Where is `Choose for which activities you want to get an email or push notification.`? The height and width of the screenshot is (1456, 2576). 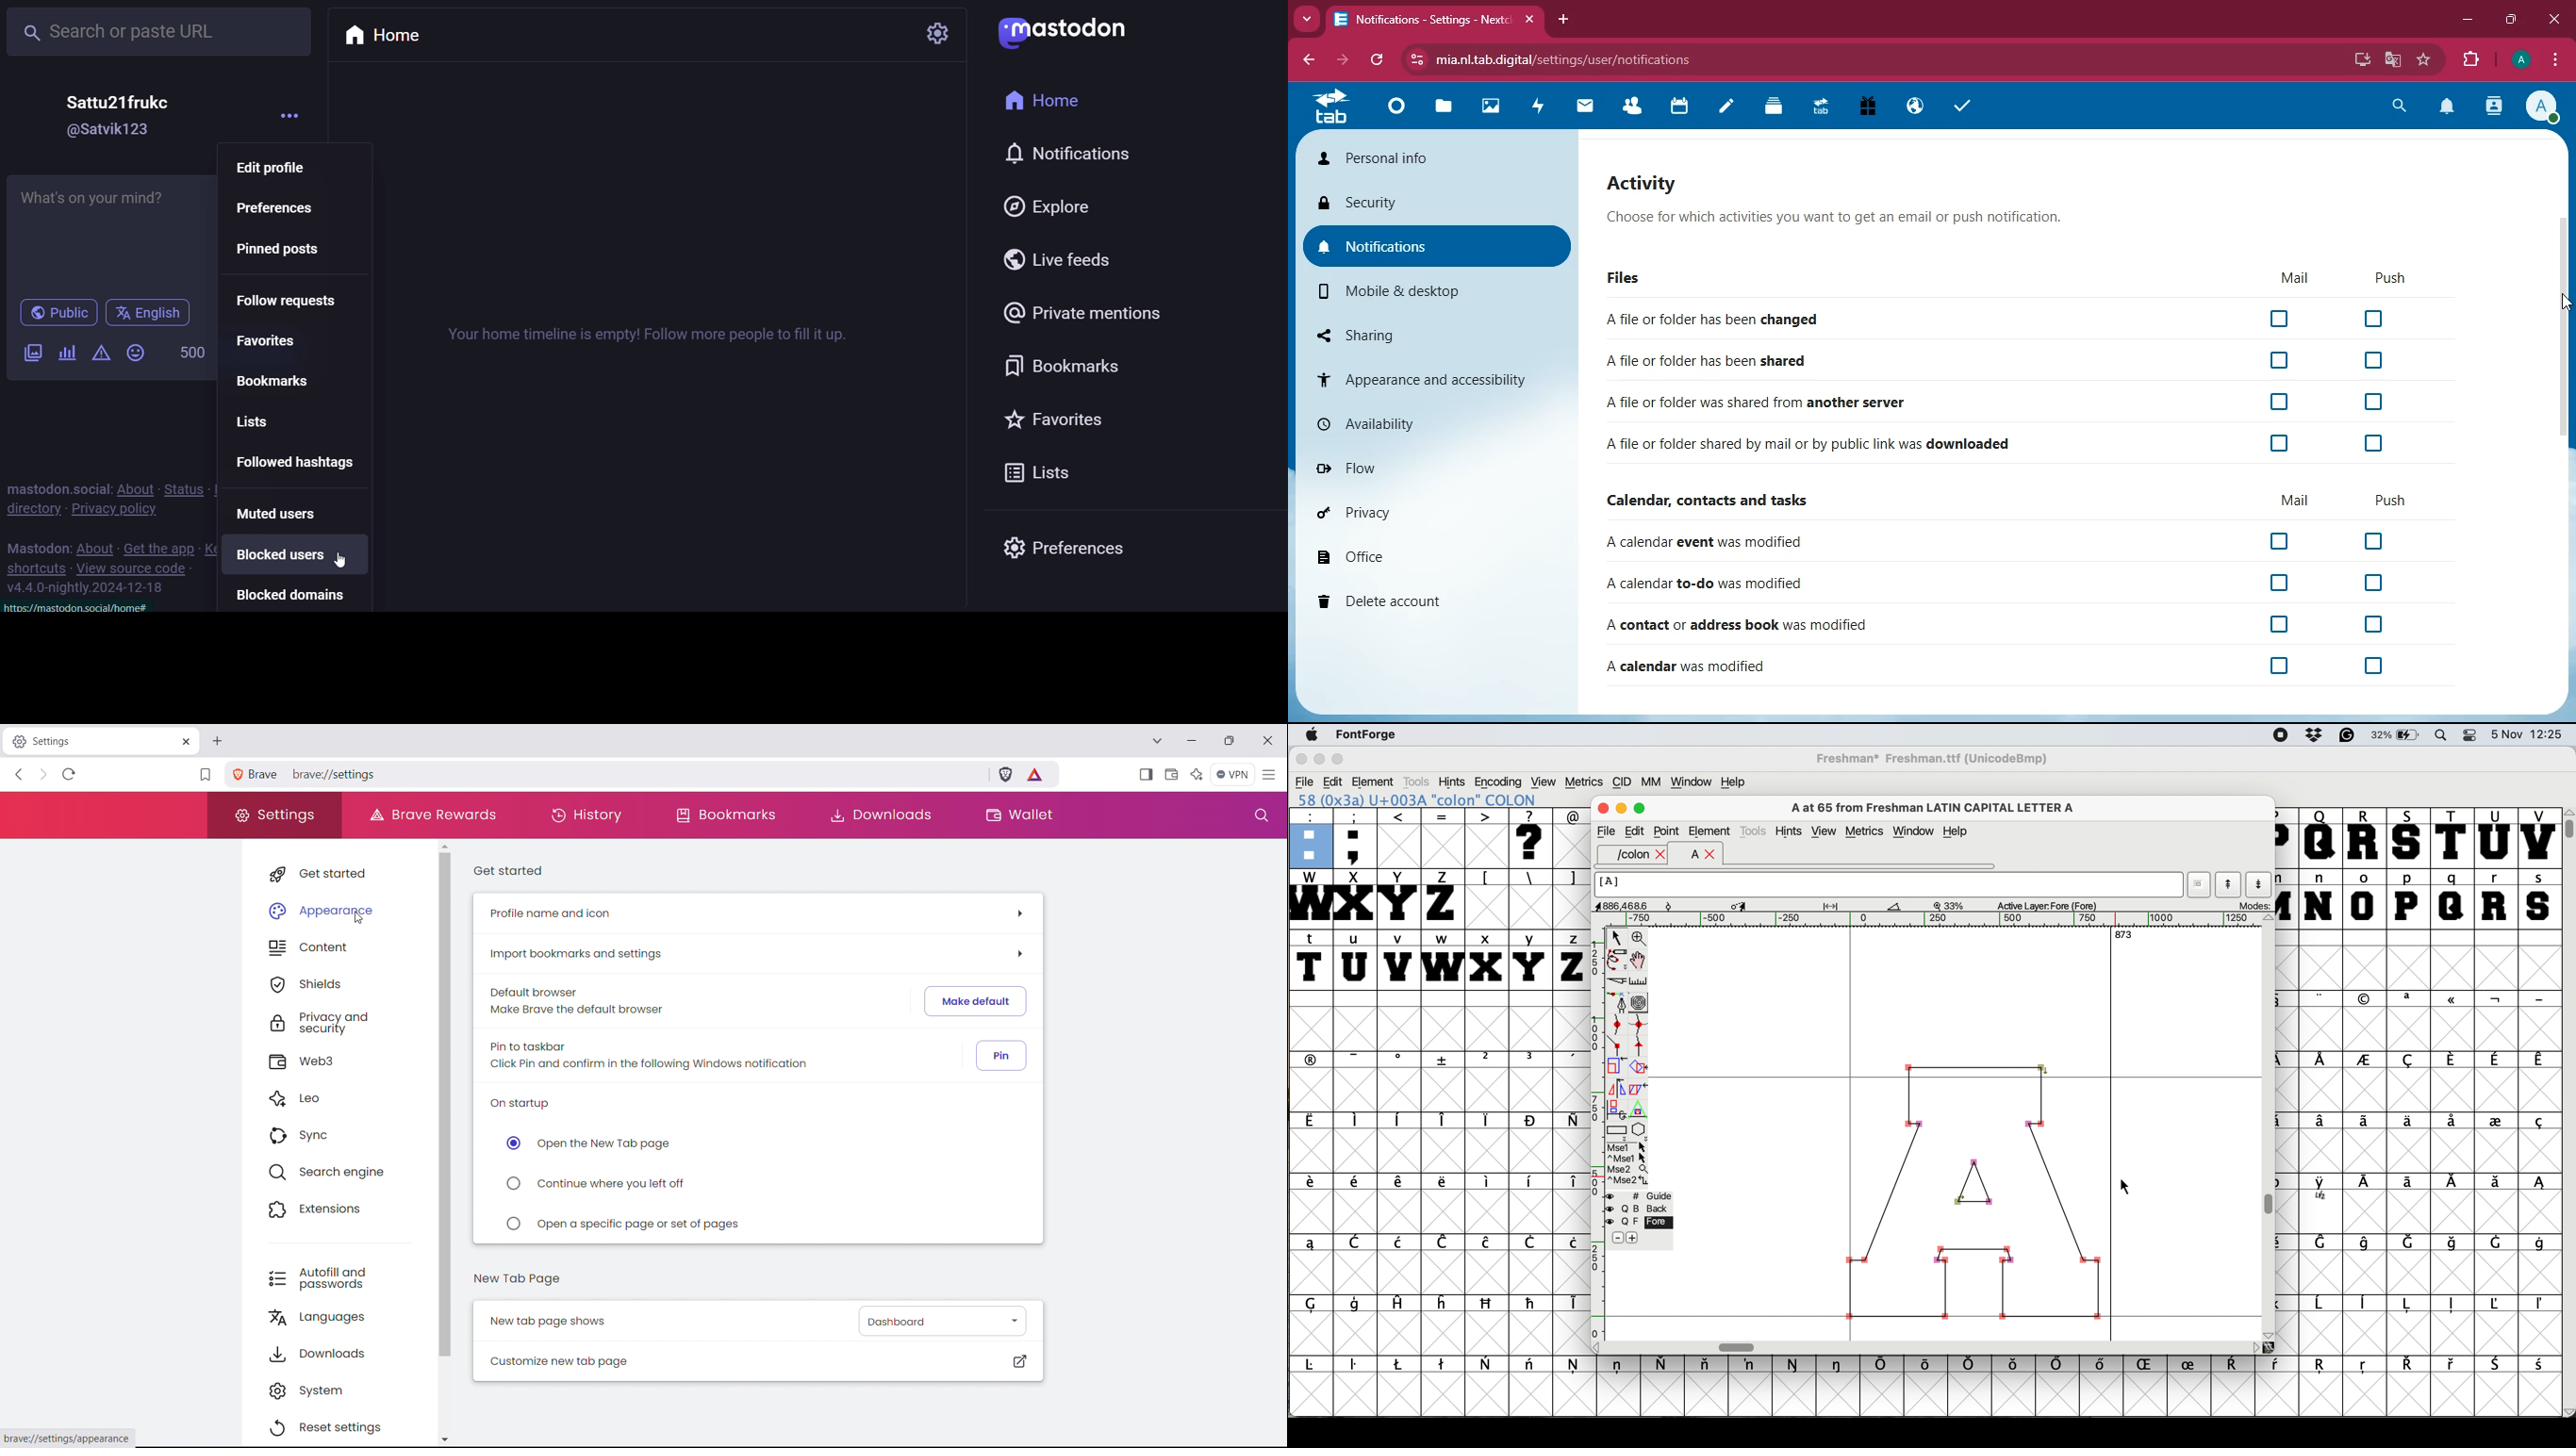
Choose for which activities you want to get an email or push notification. is located at coordinates (1869, 218).